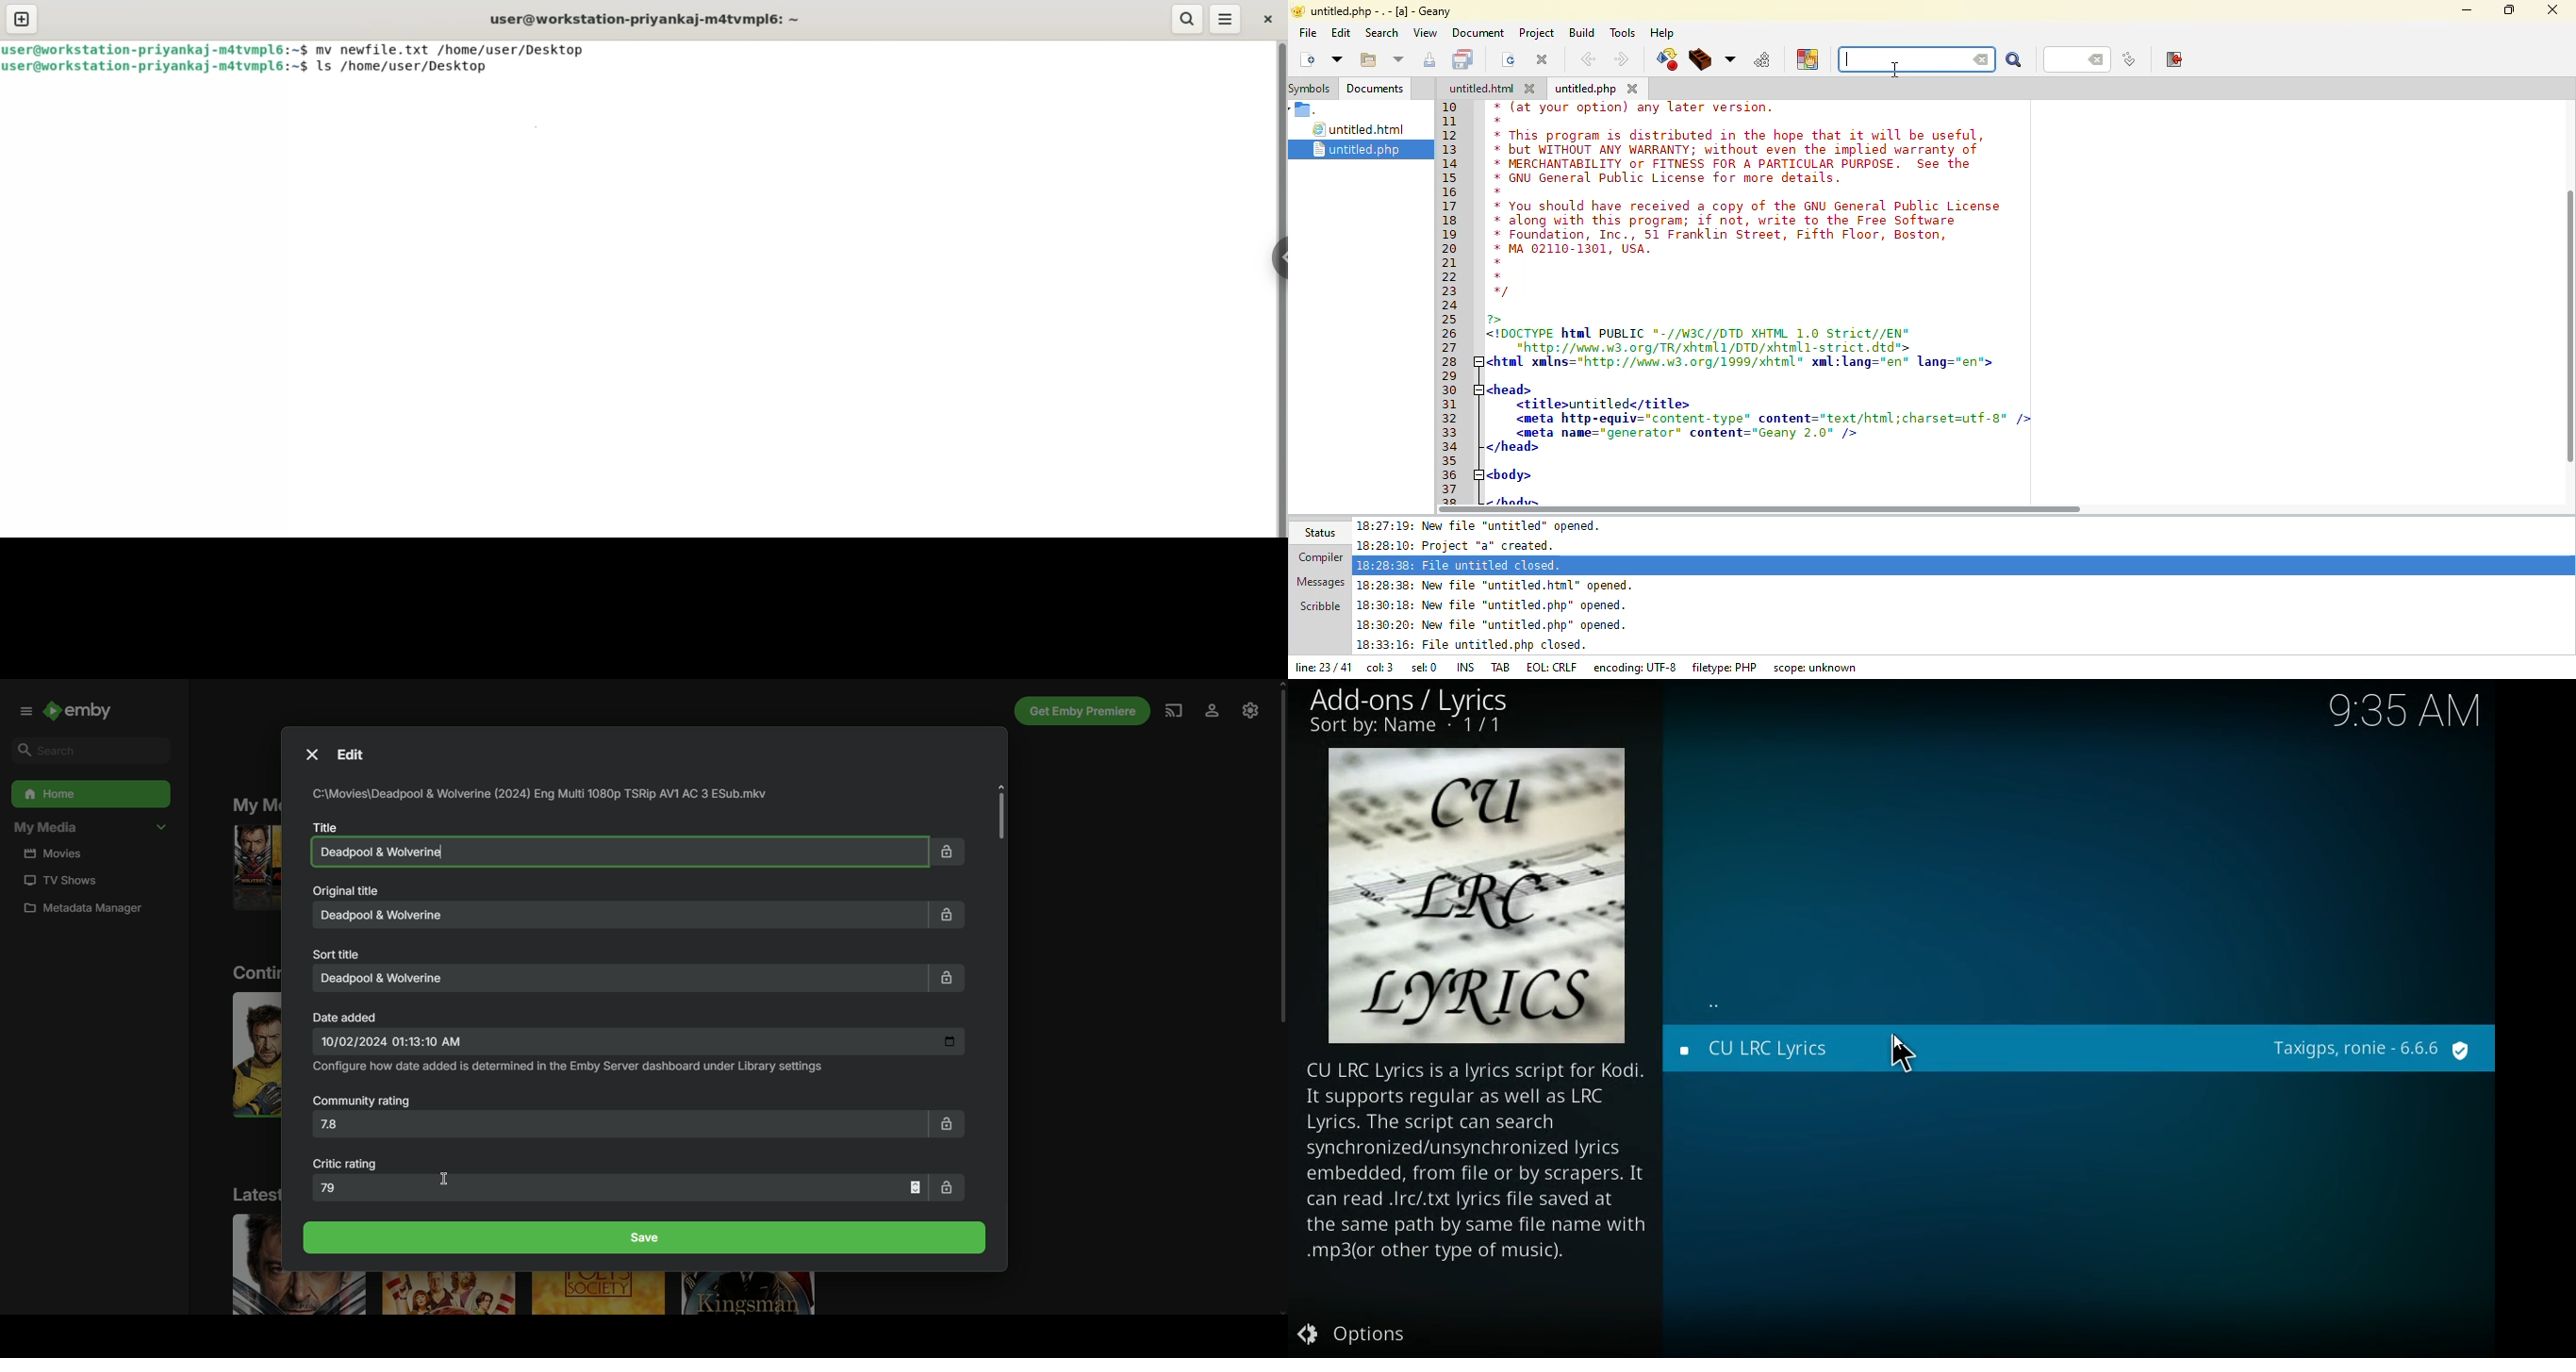  What do you see at coordinates (1622, 32) in the screenshot?
I see `tools` at bounding box center [1622, 32].